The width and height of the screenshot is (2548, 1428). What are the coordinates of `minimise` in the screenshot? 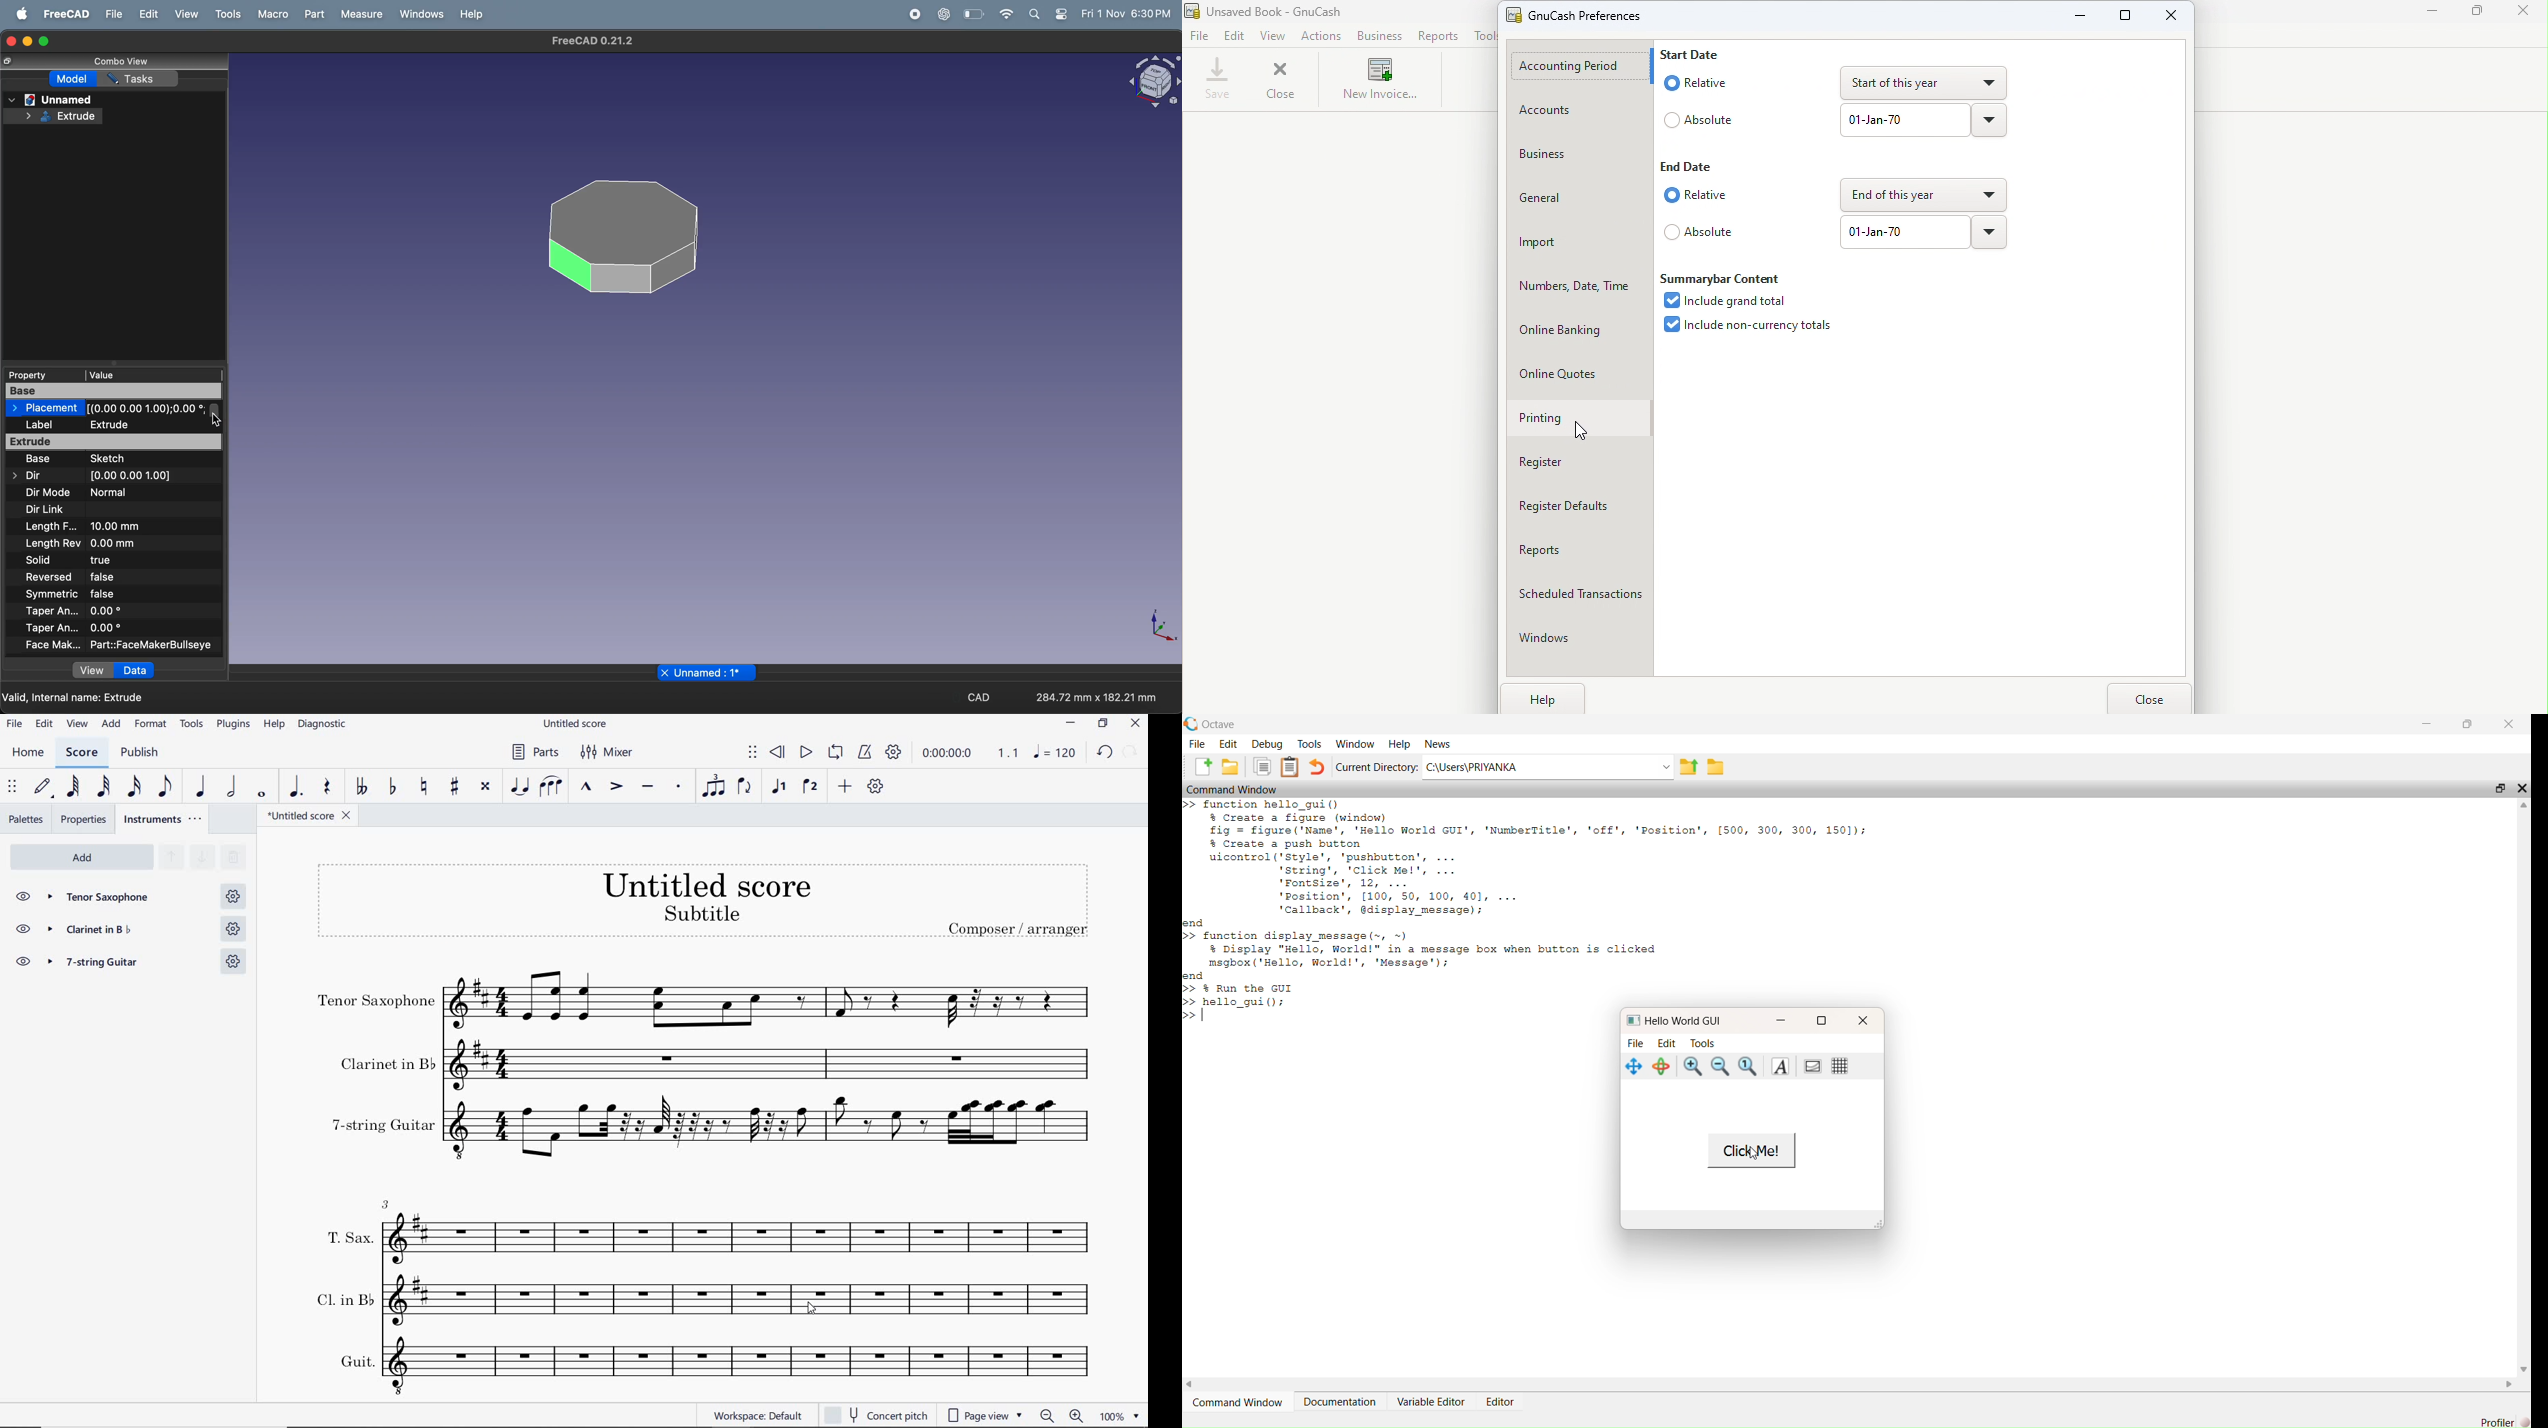 It's located at (1779, 1019).